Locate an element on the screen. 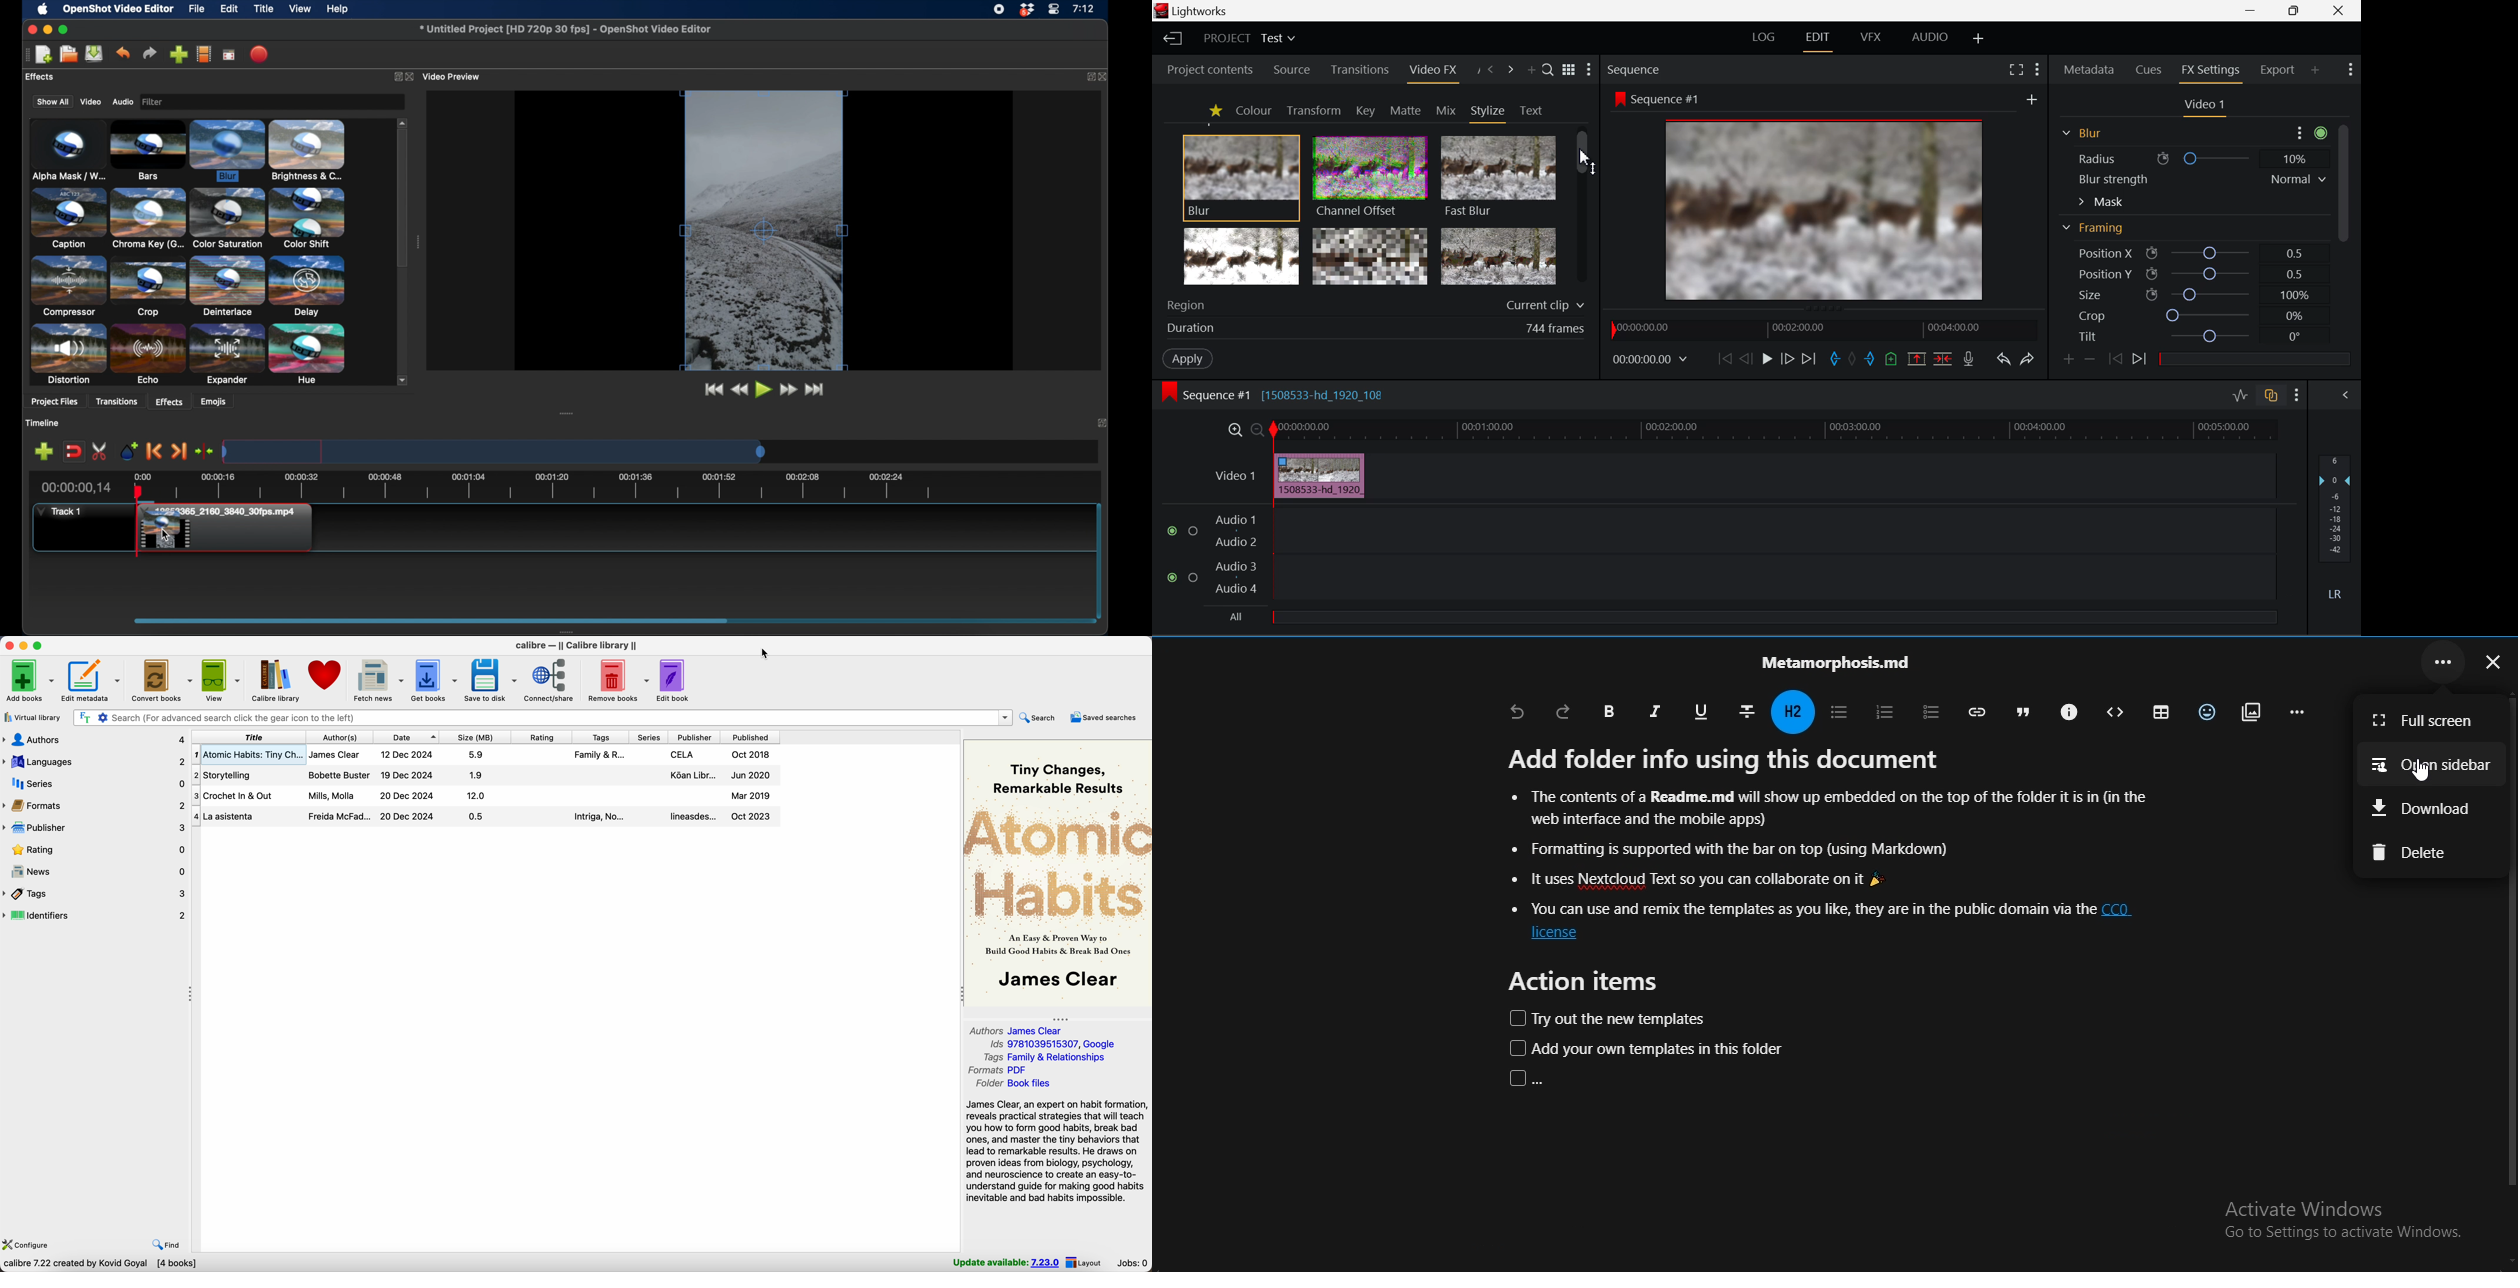 The height and width of the screenshot is (1288, 2520). Video Layer is located at coordinates (1233, 475).